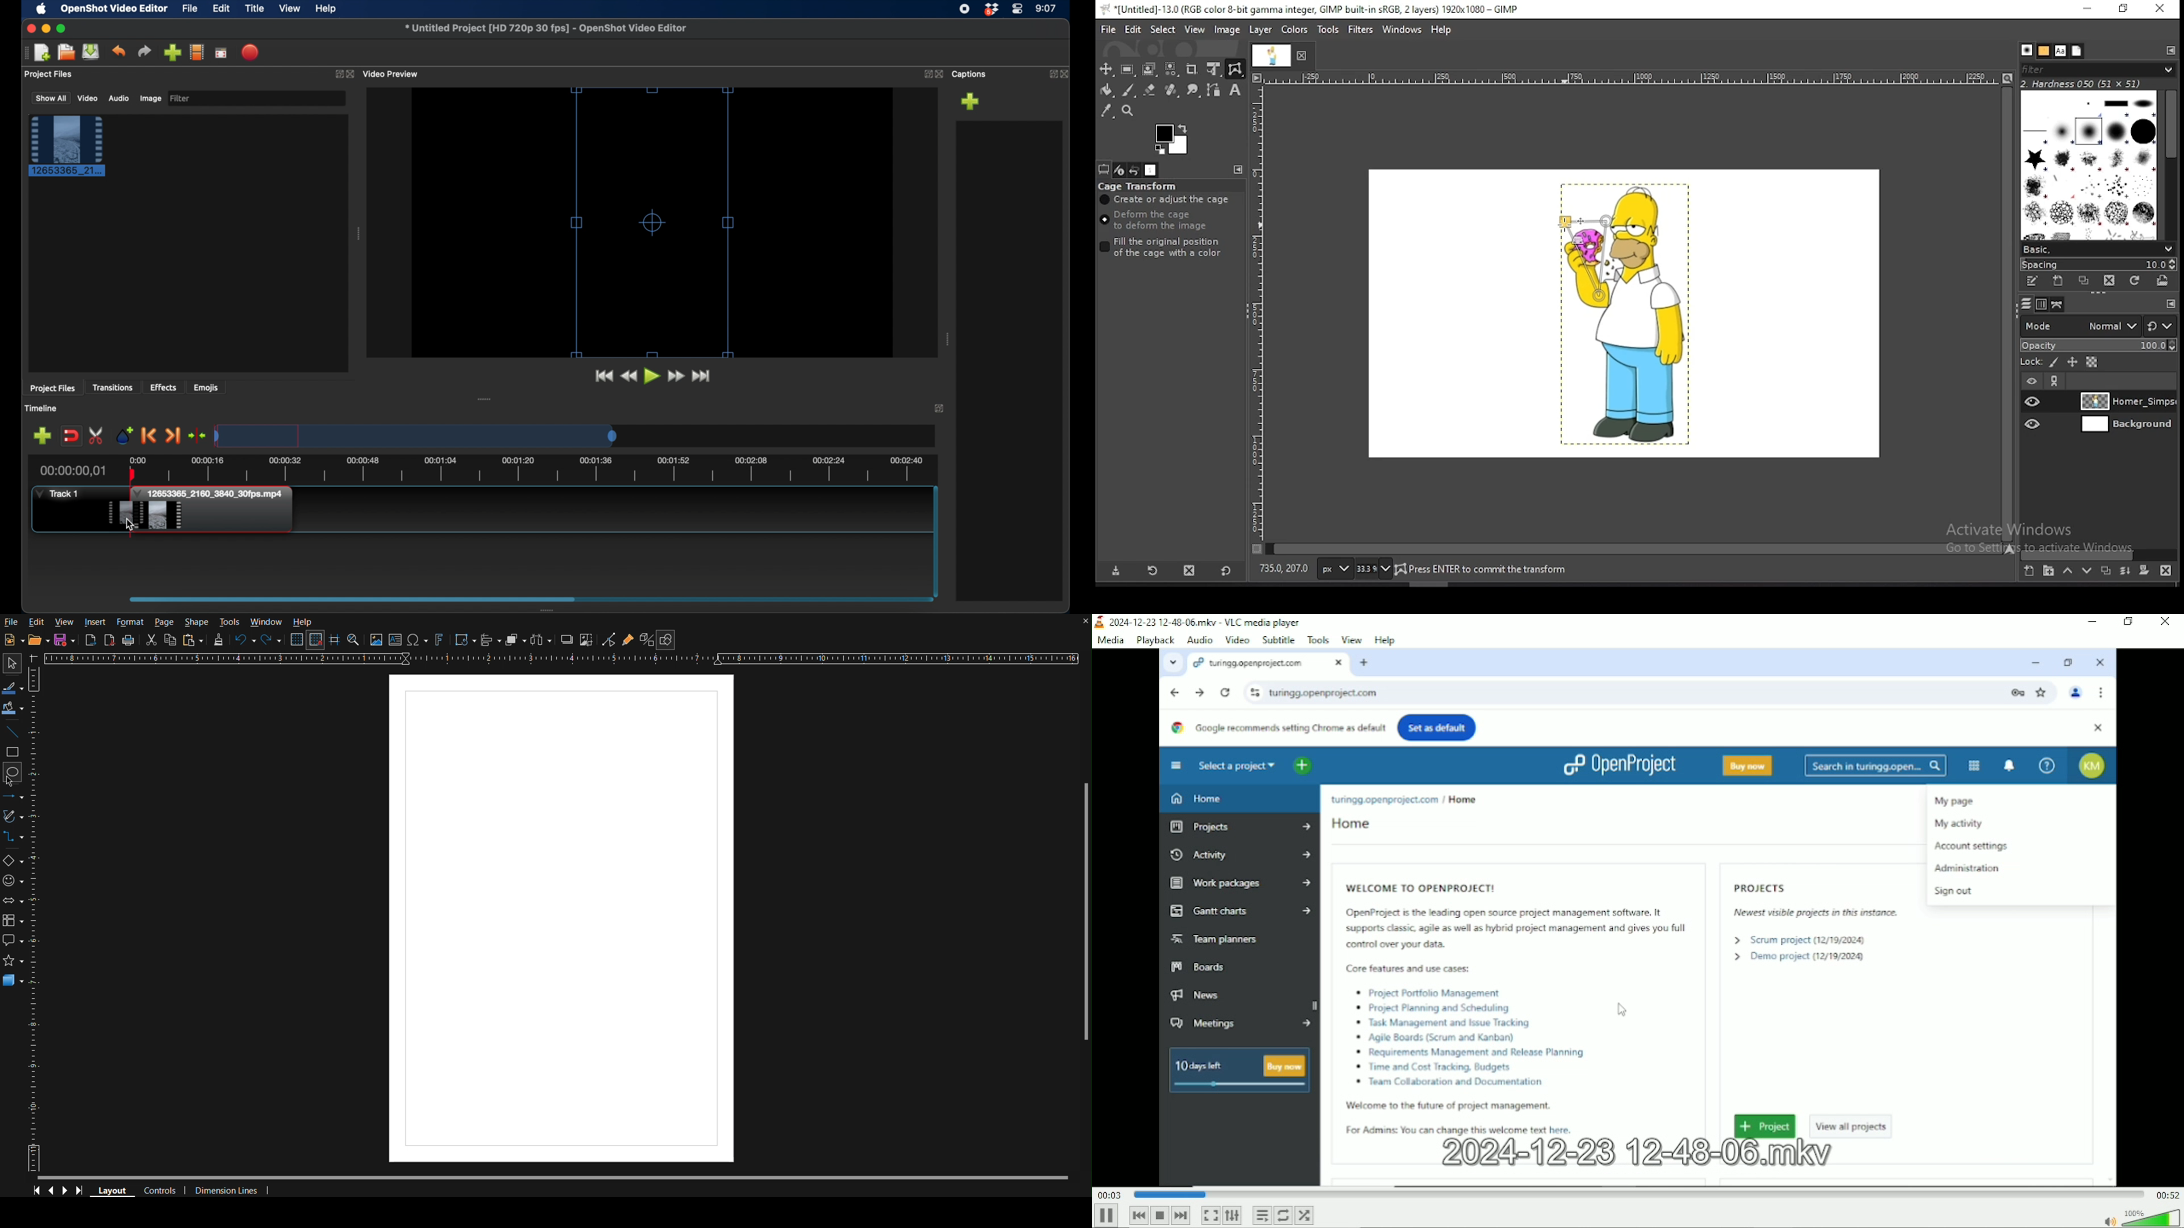 The height and width of the screenshot is (1232, 2184). What do you see at coordinates (269, 640) in the screenshot?
I see `Redo` at bounding box center [269, 640].